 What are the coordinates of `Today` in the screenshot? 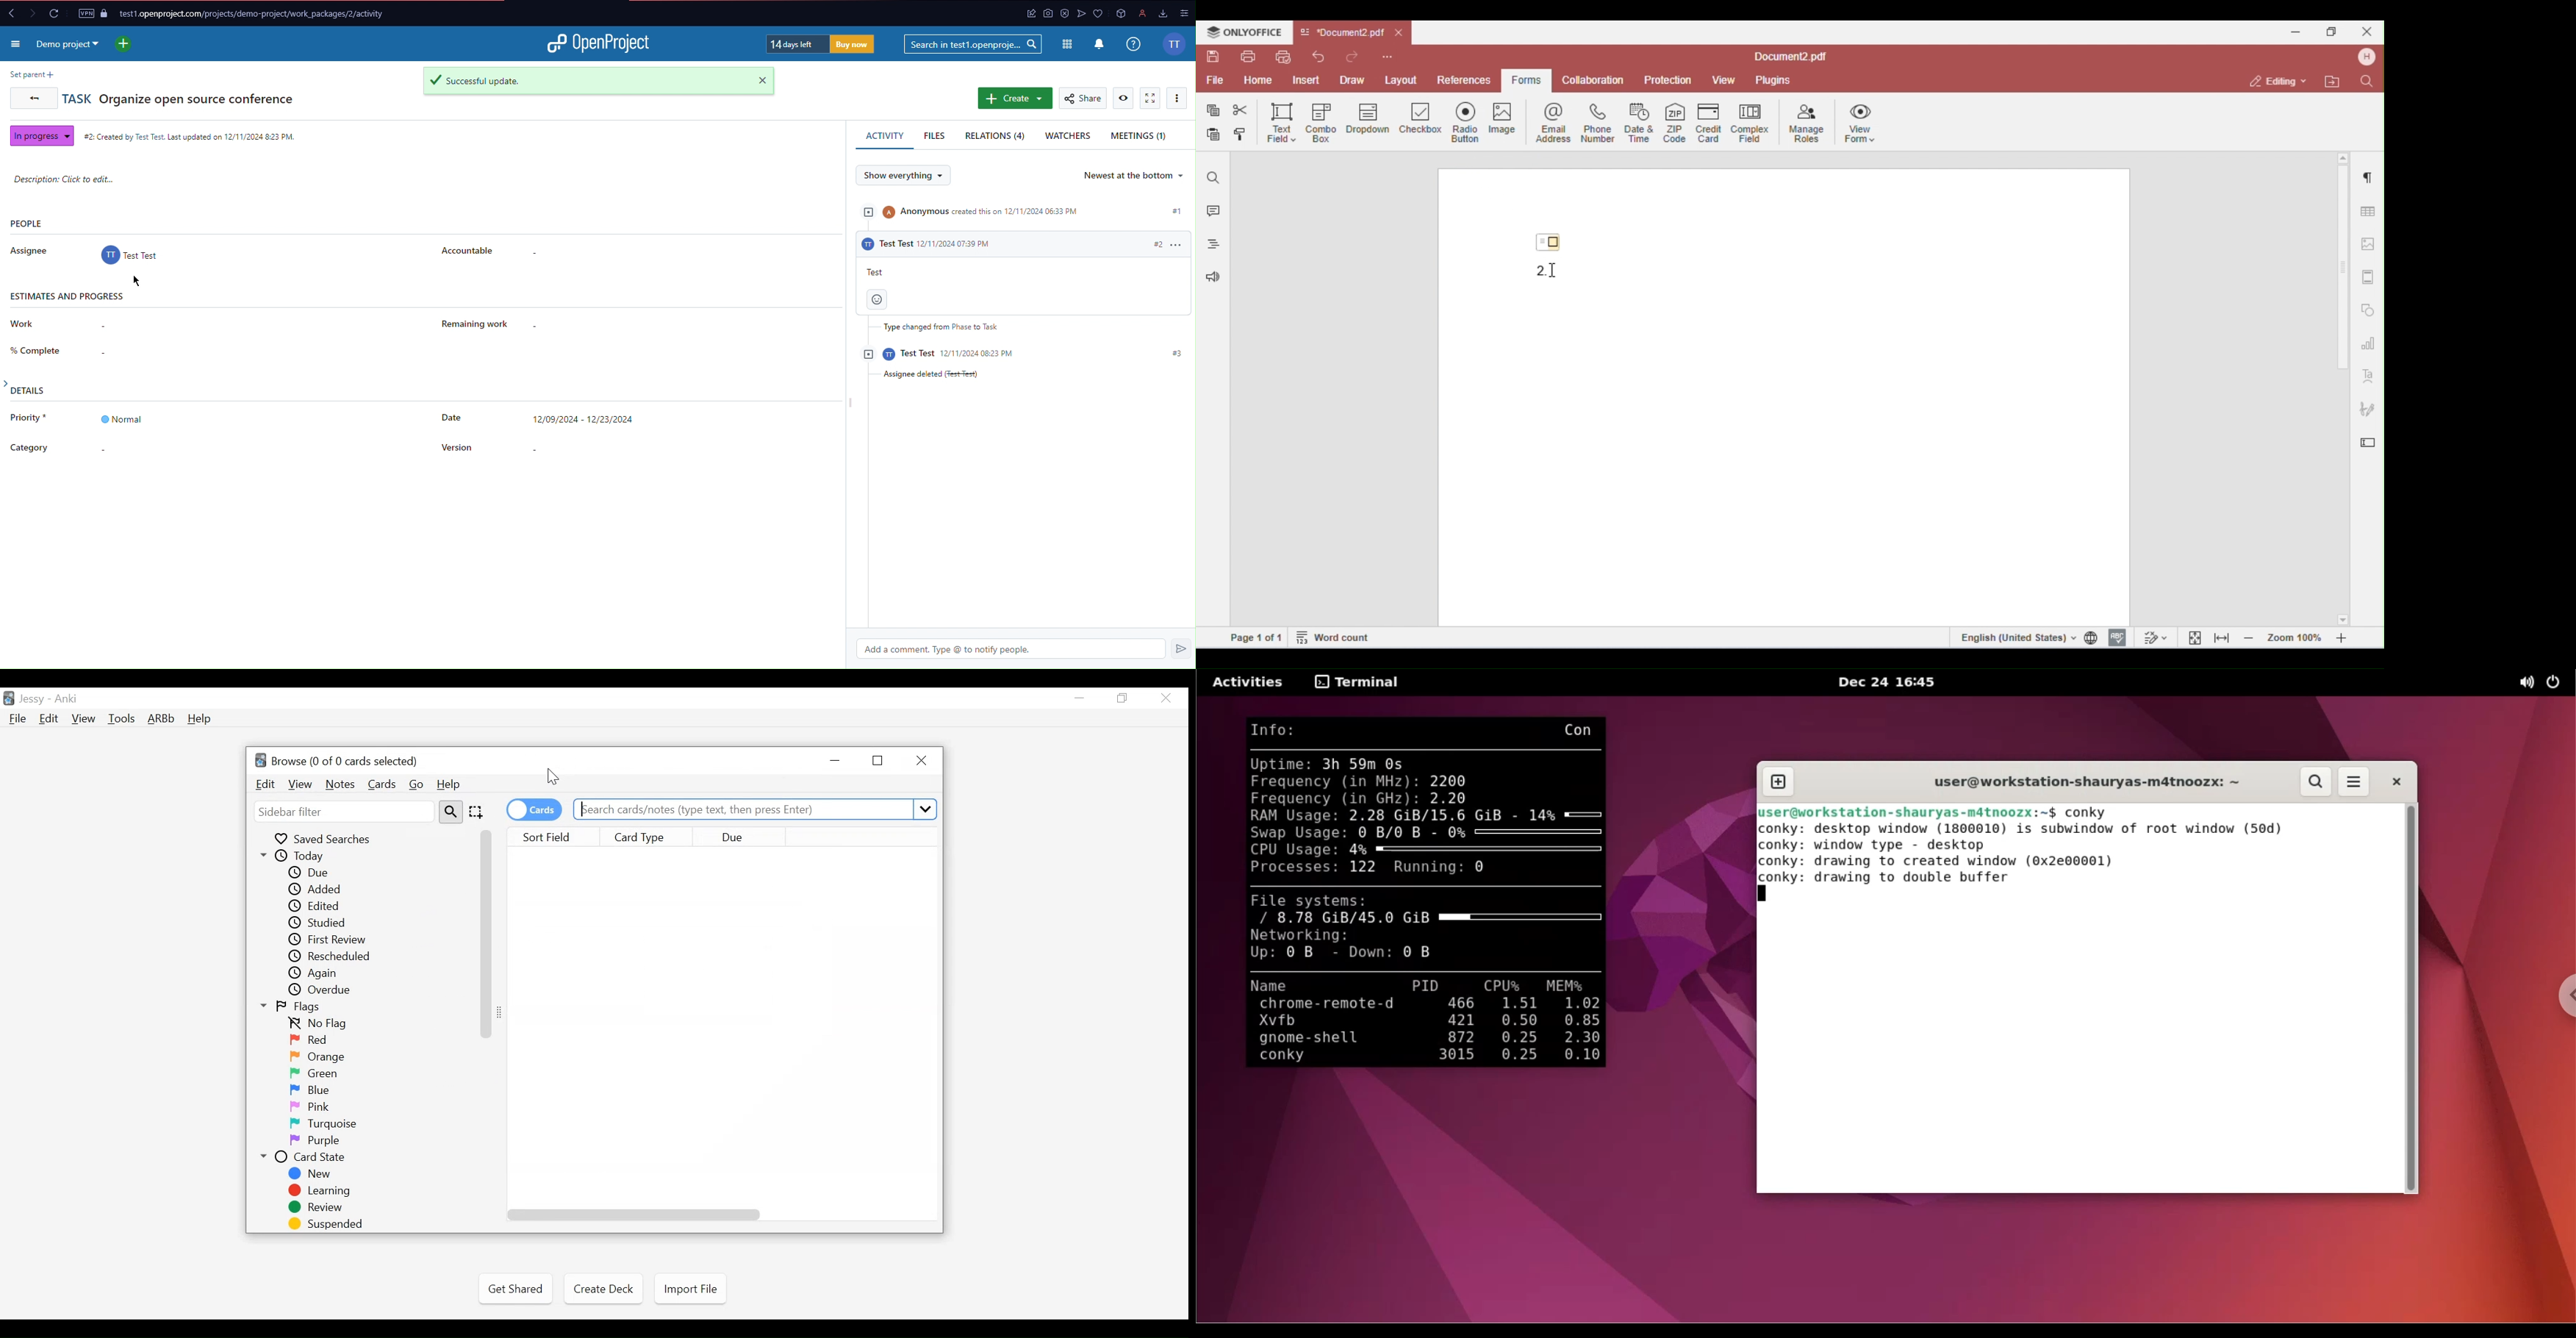 It's located at (304, 856).